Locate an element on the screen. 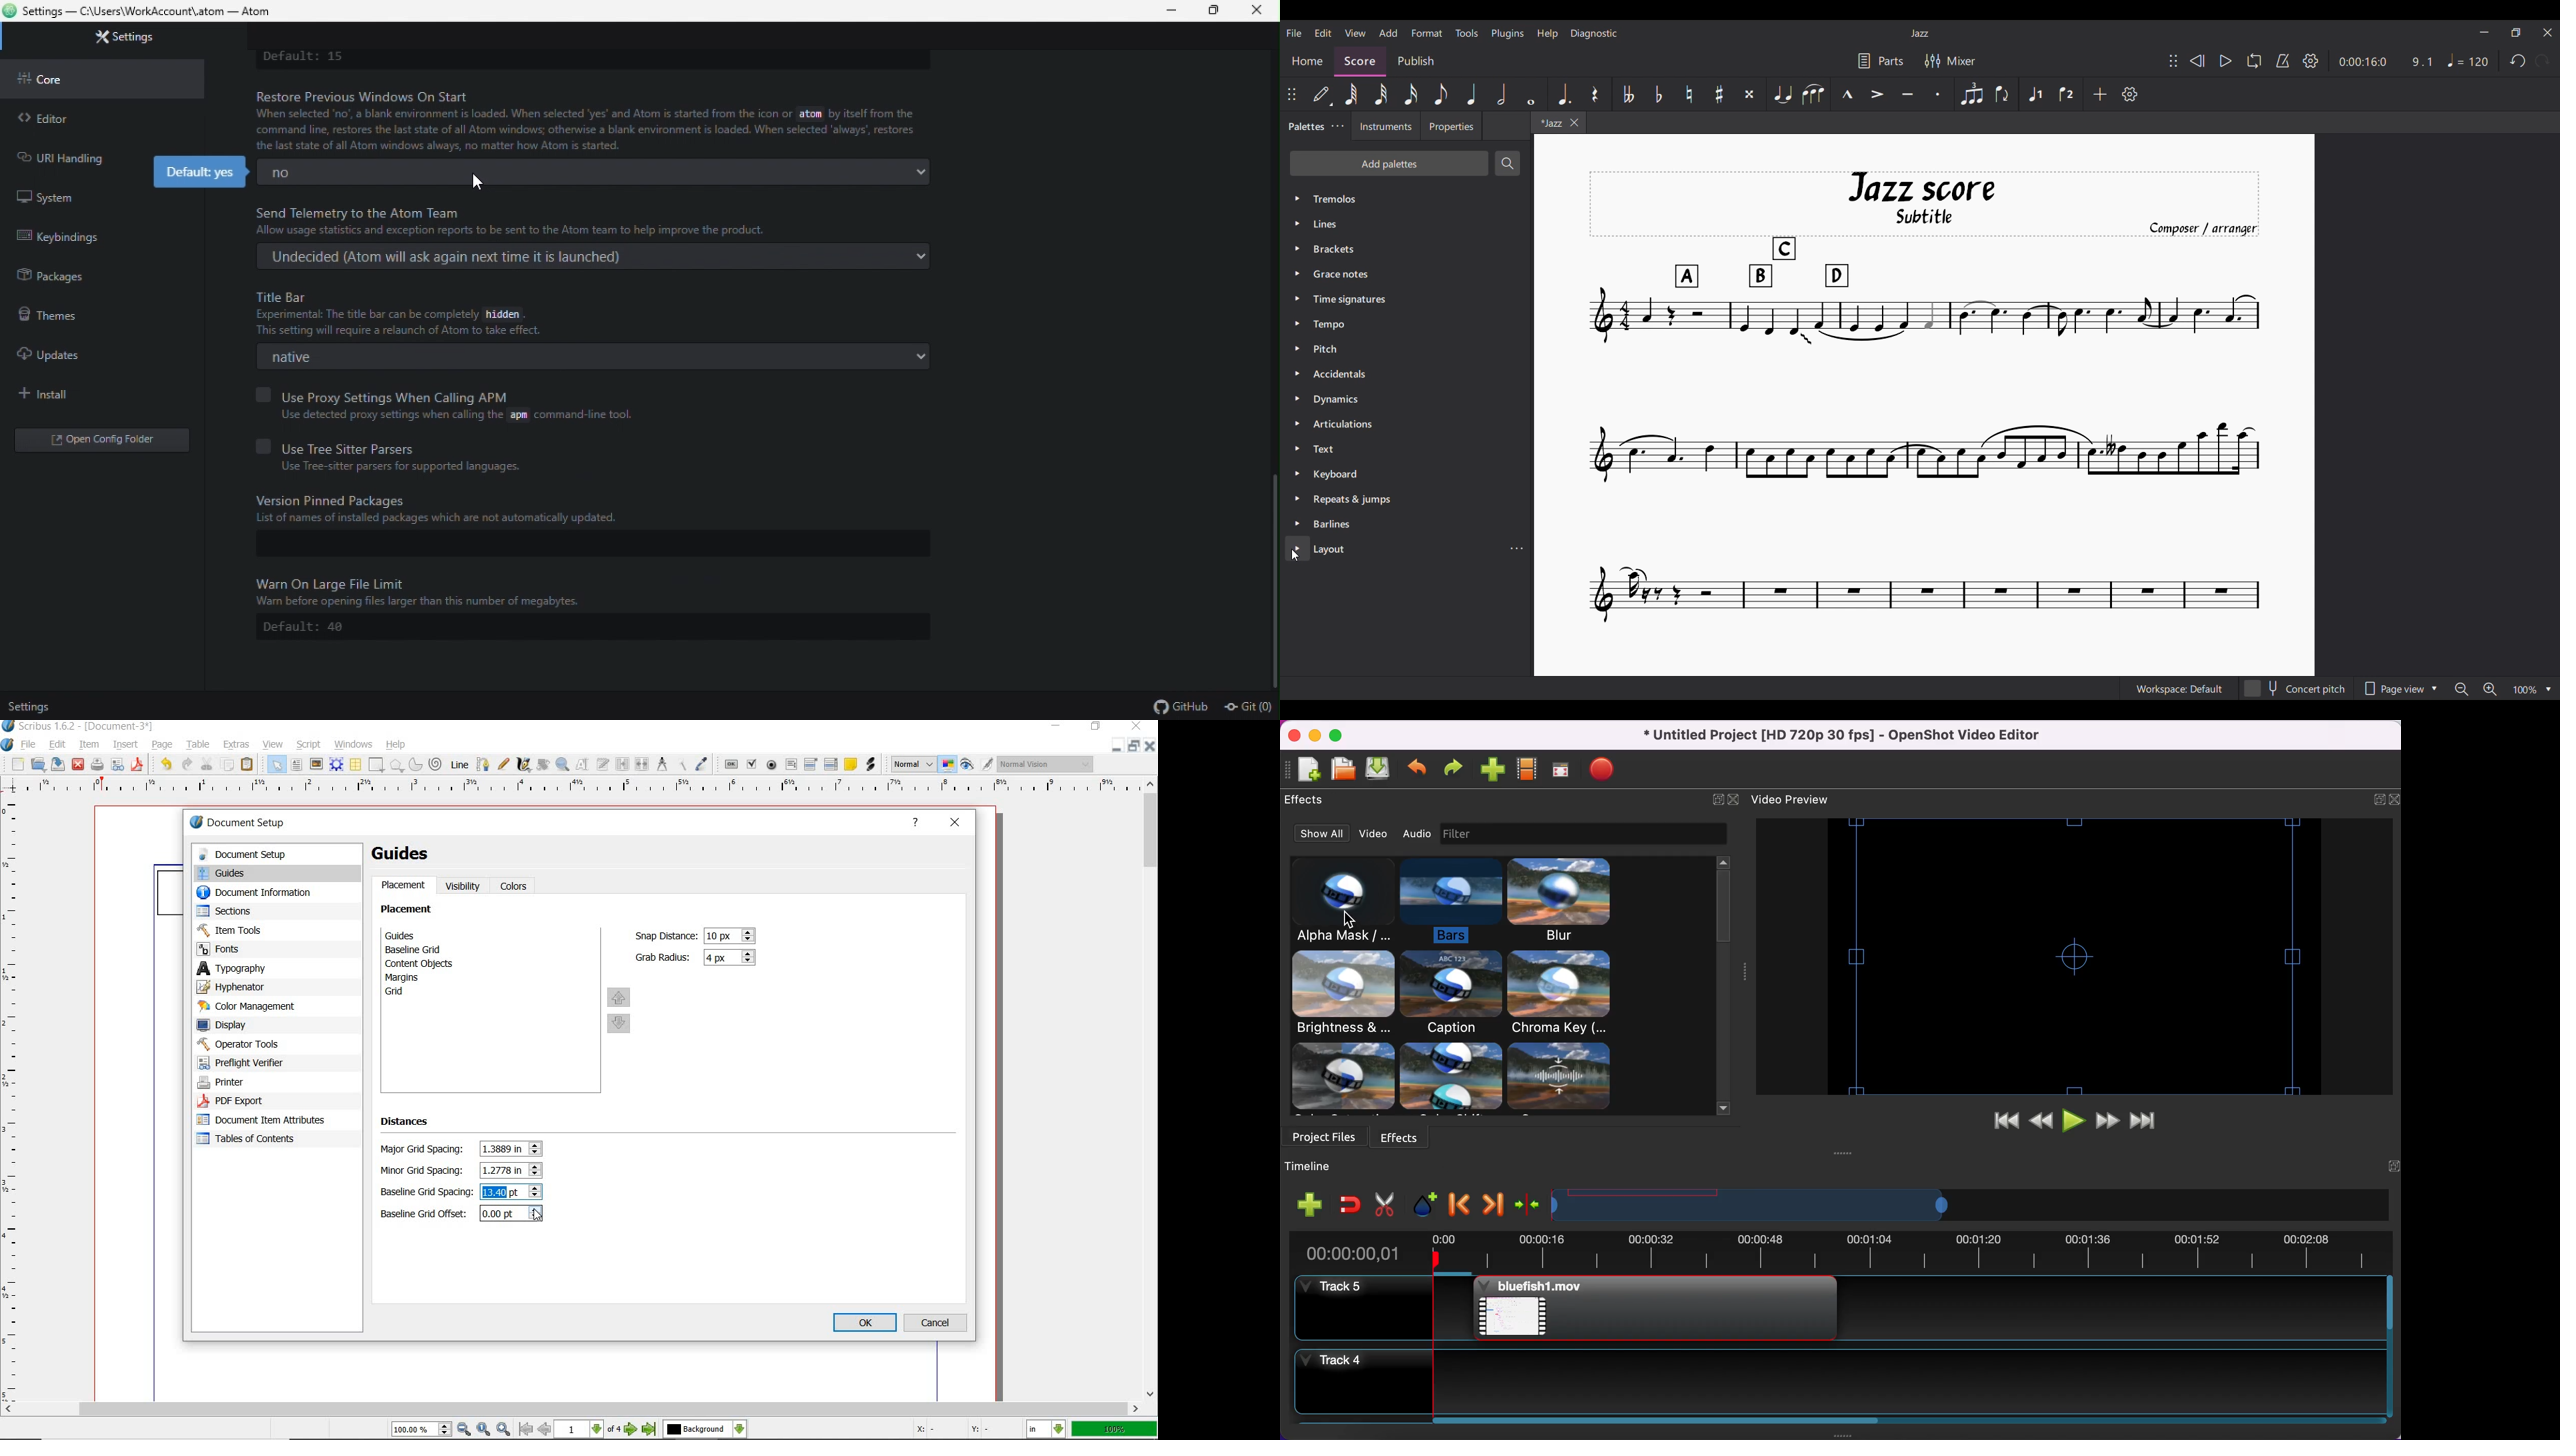  go to last page is located at coordinates (650, 1430).